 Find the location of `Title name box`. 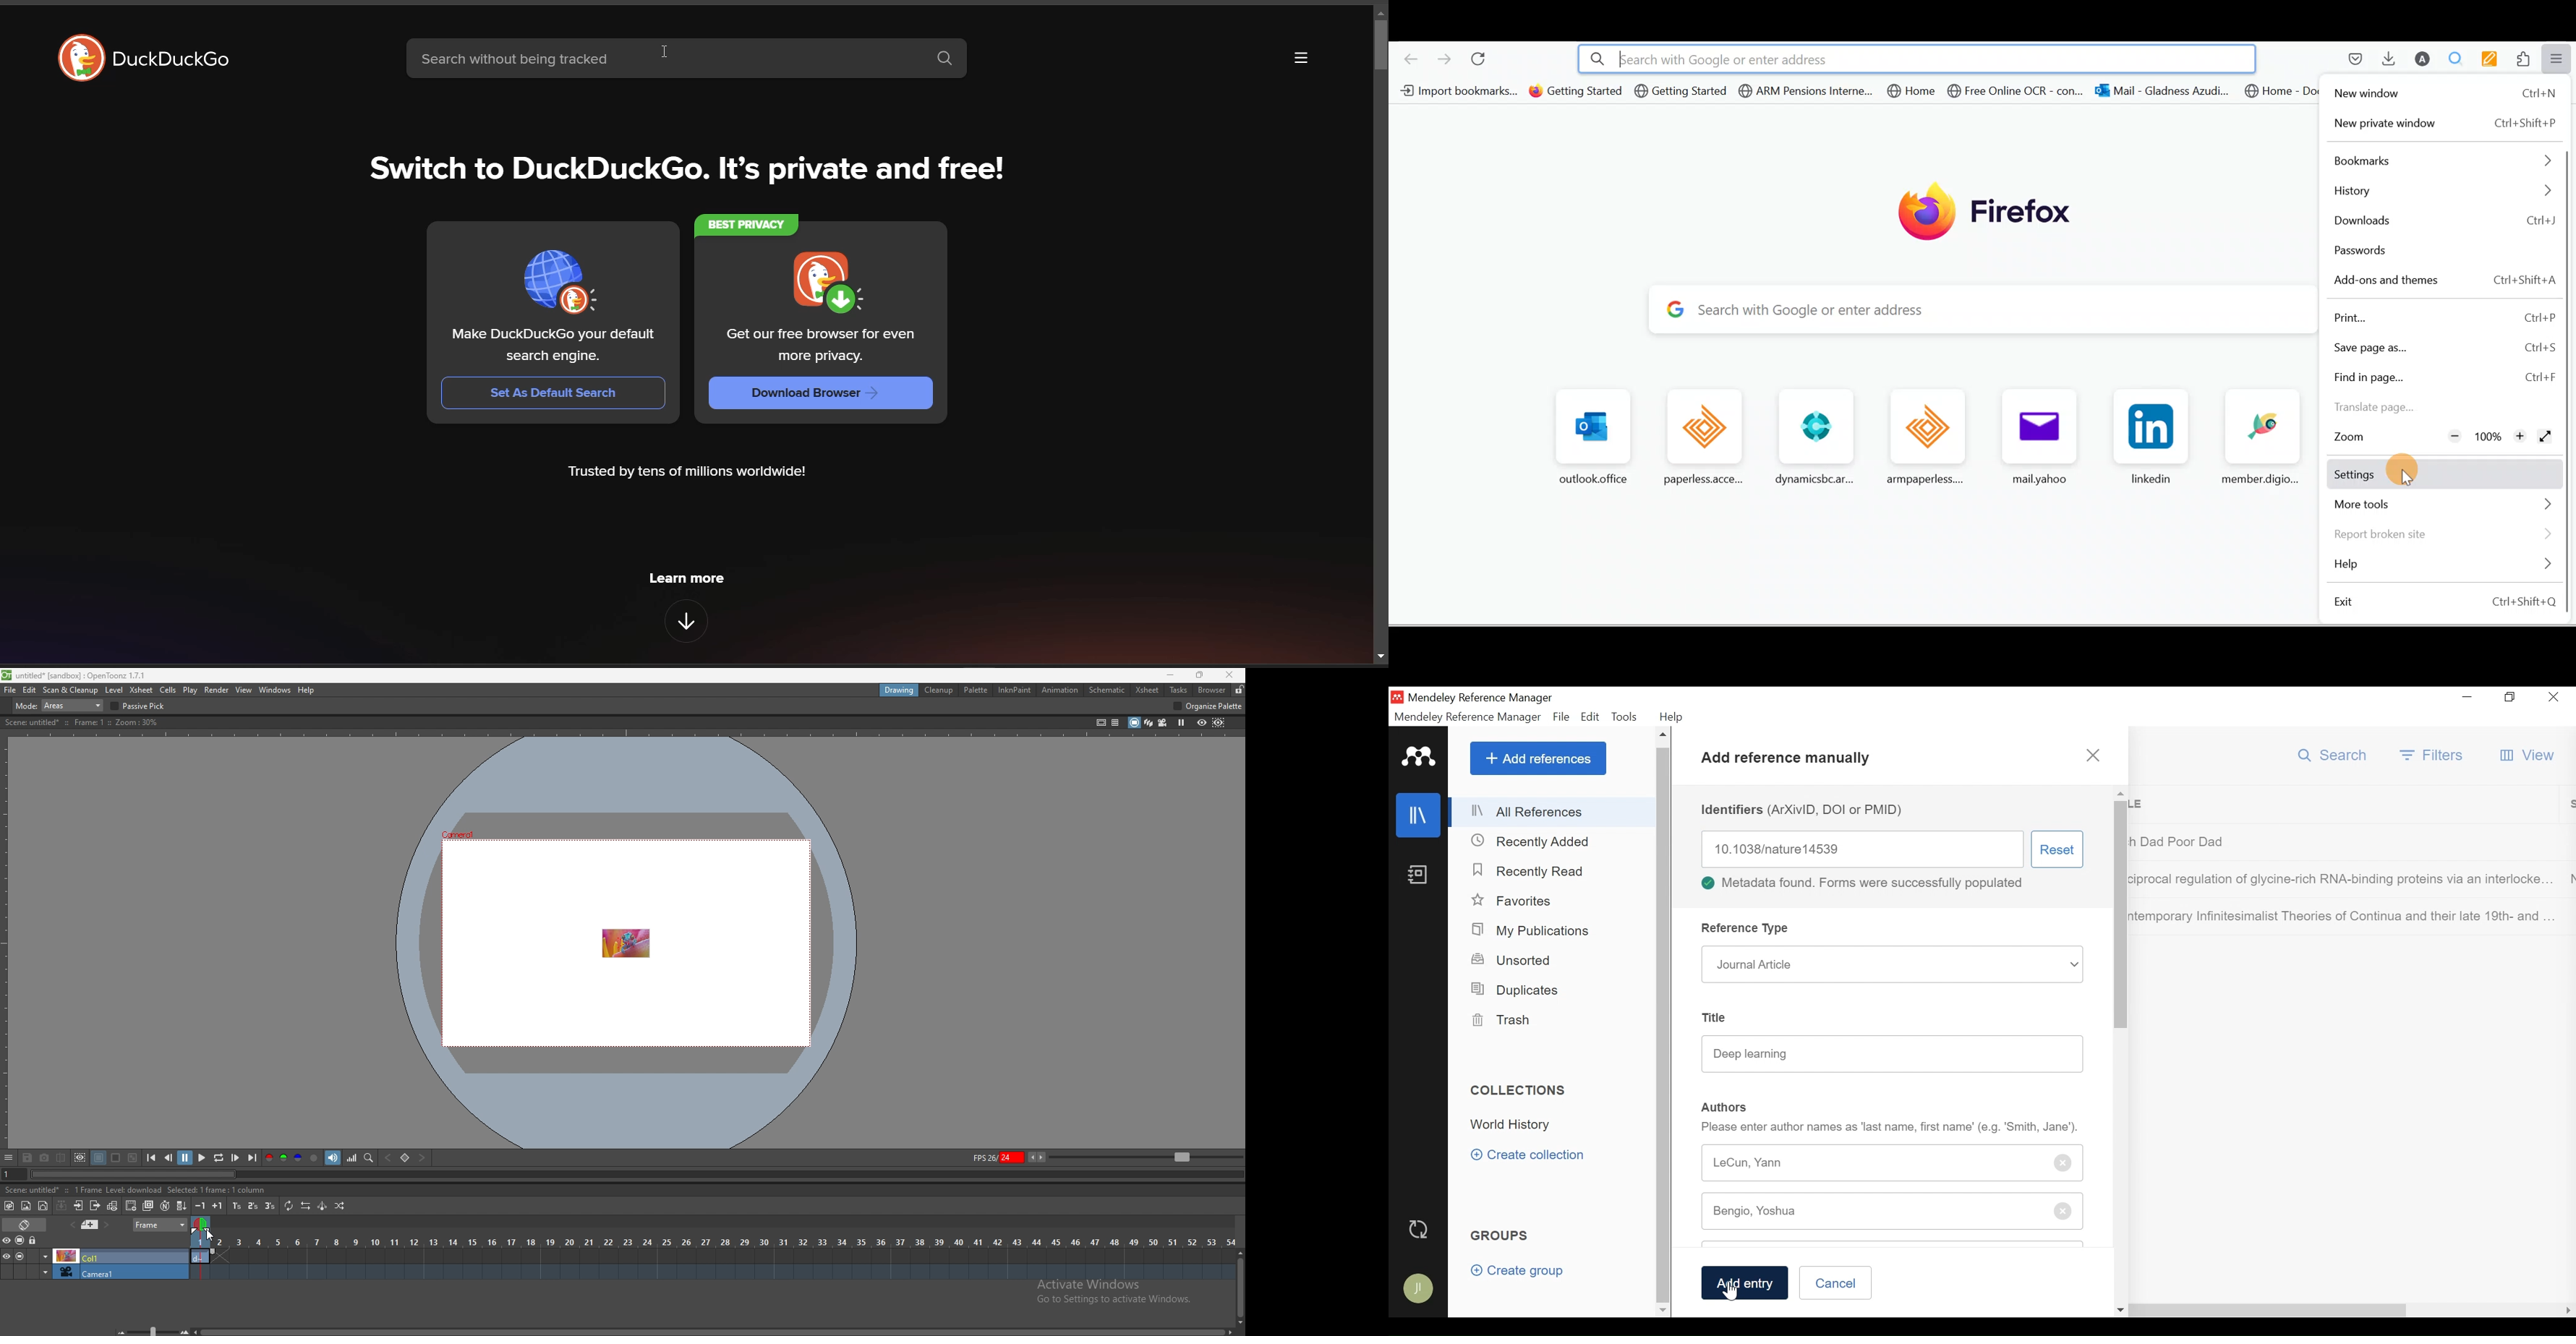

Title name box is located at coordinates (1885, 1054).